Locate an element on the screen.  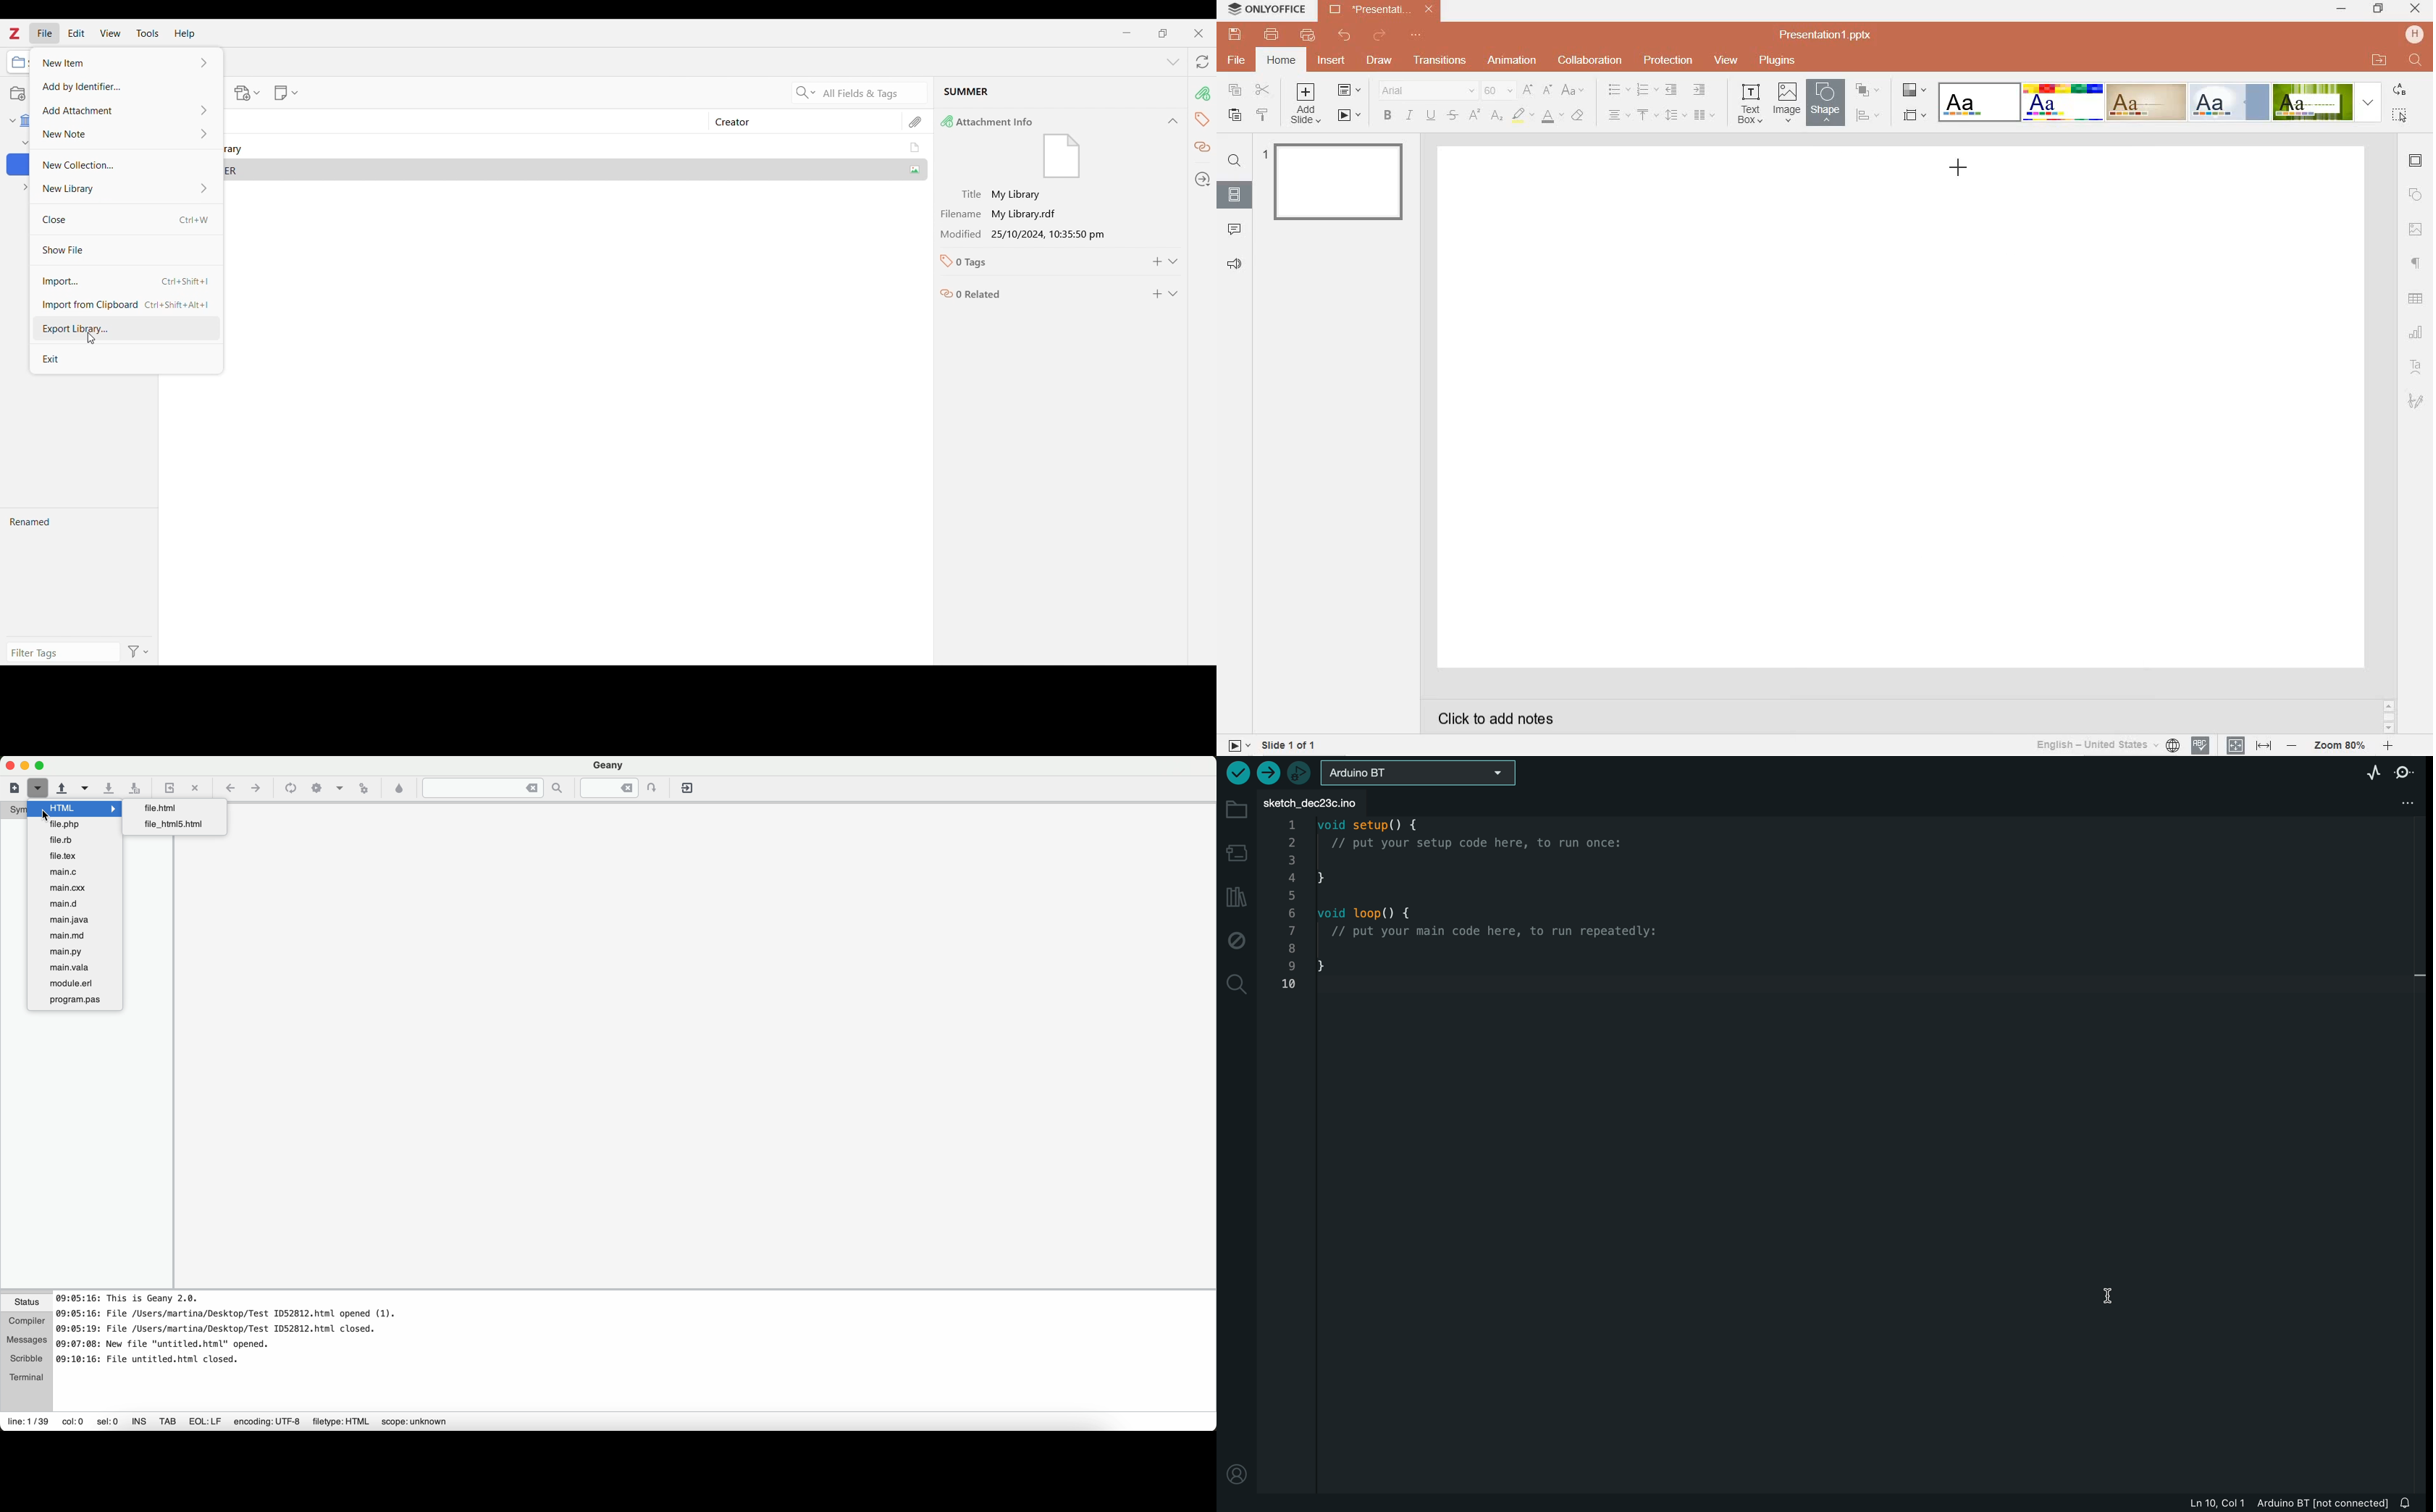
Classic is located at coordinates (2146, 102).